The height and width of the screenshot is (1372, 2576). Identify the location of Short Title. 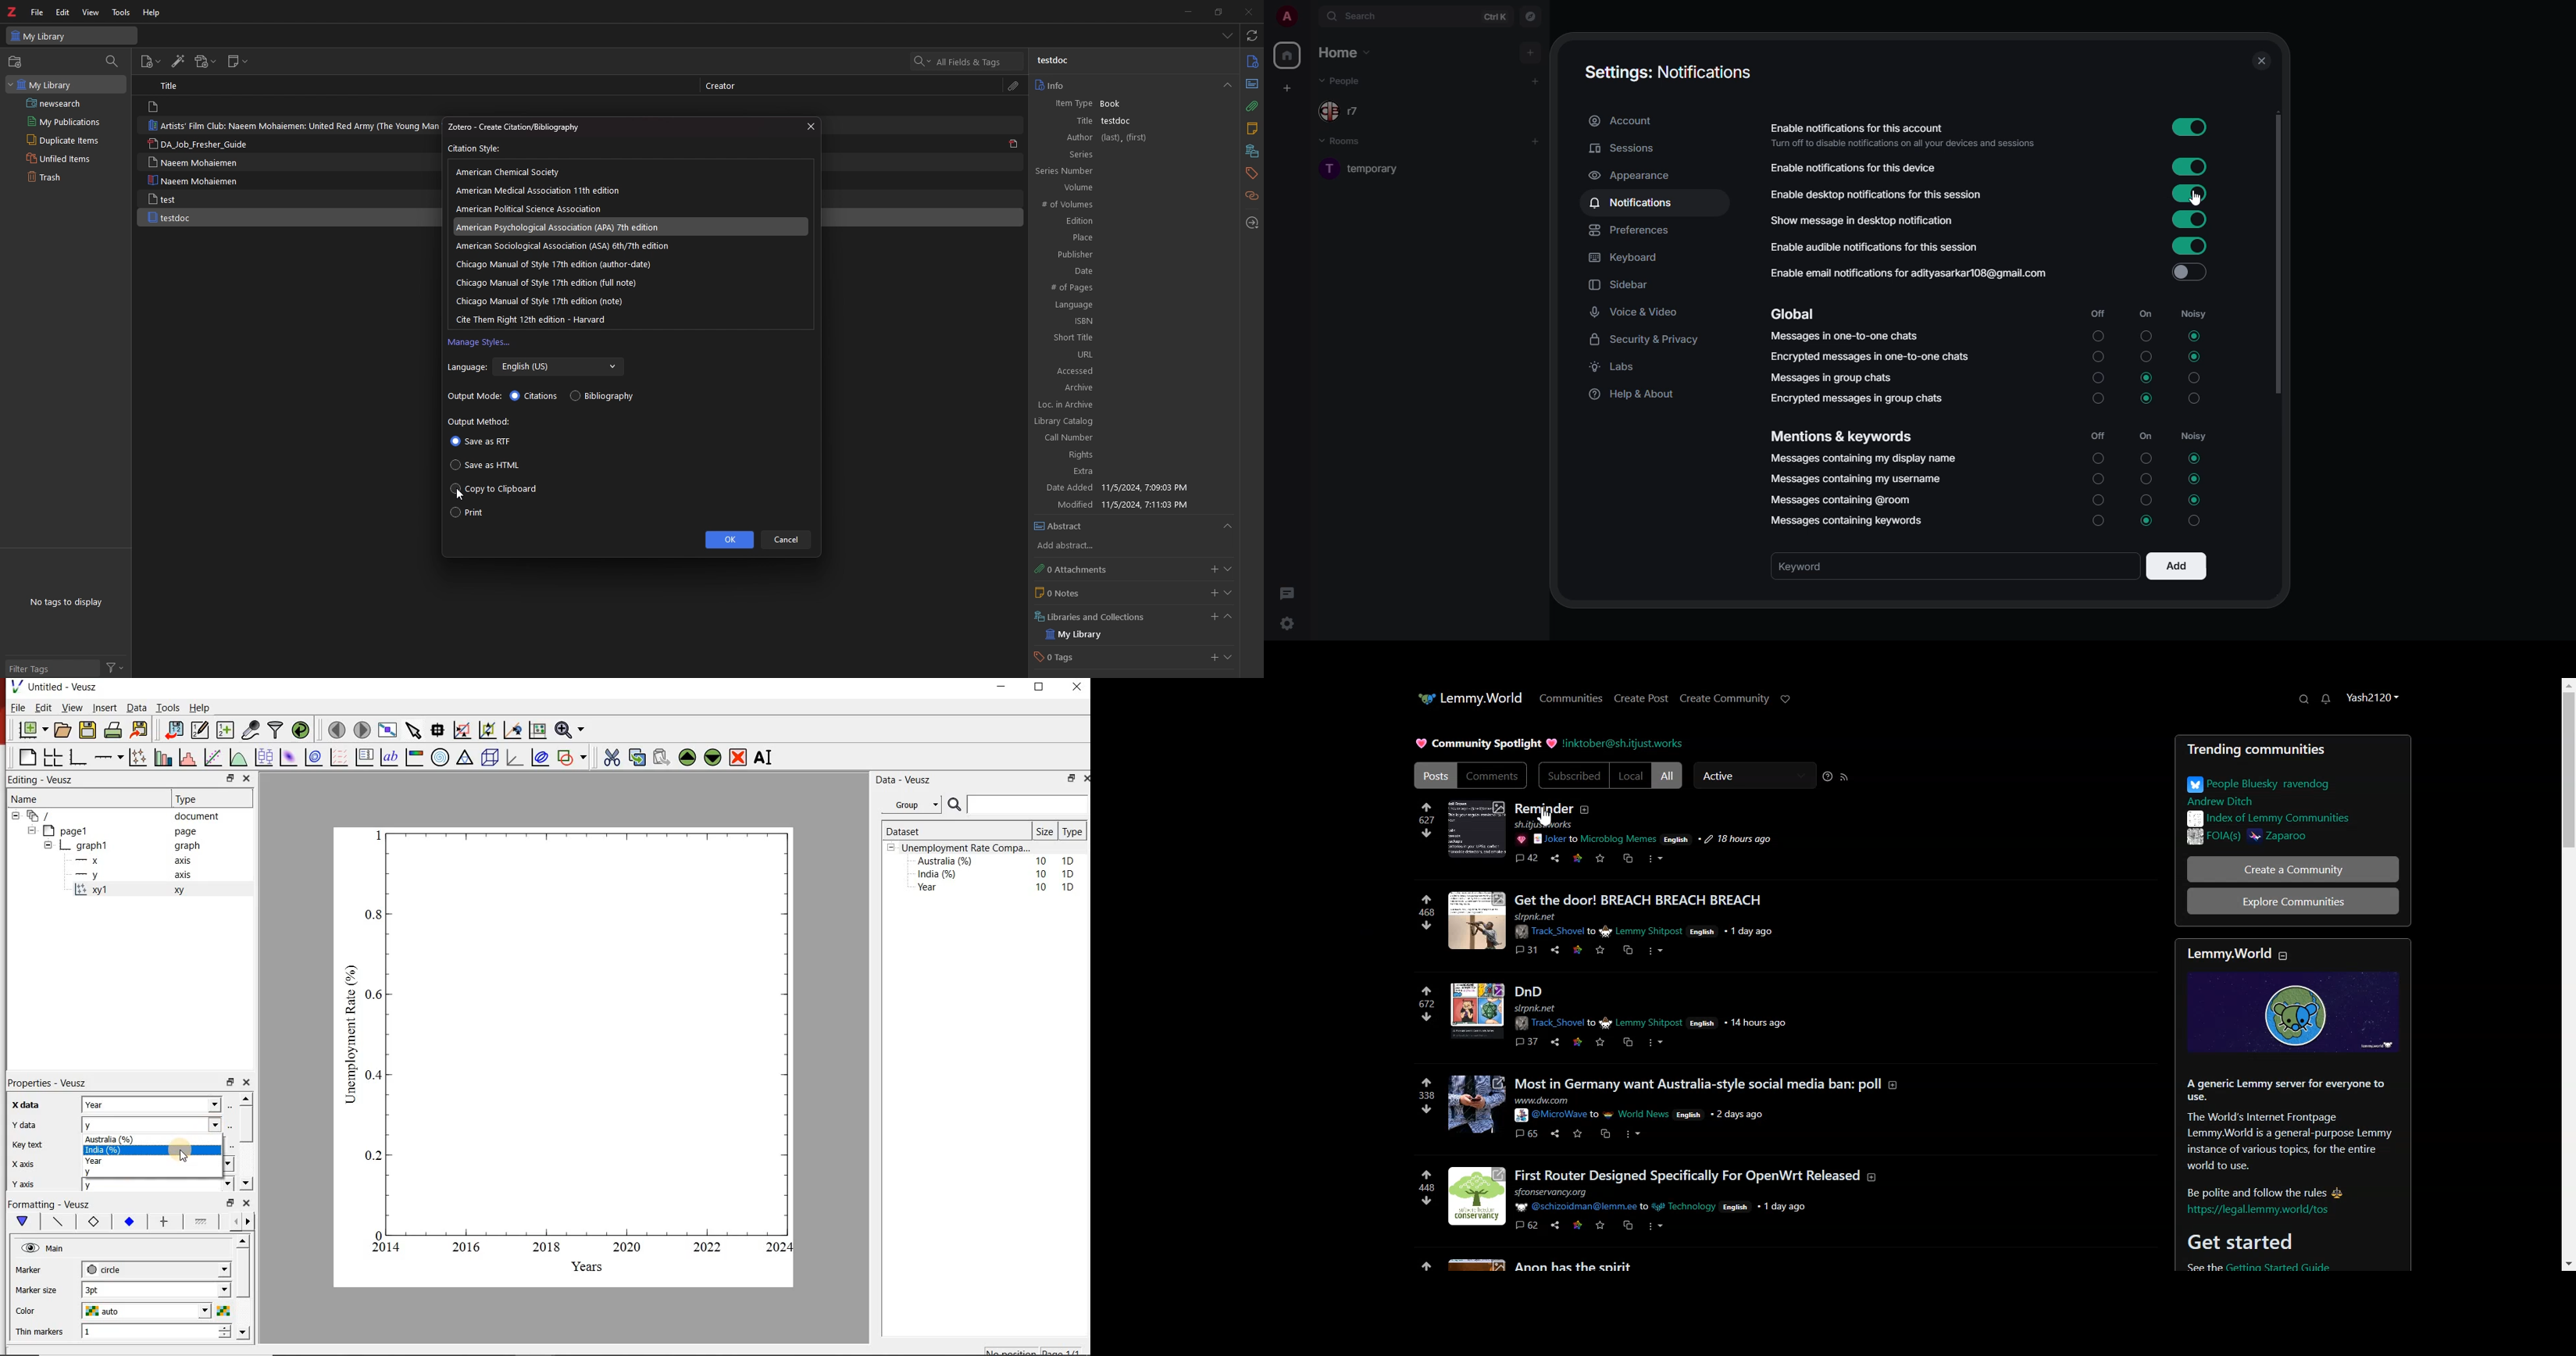
(1131, 338).